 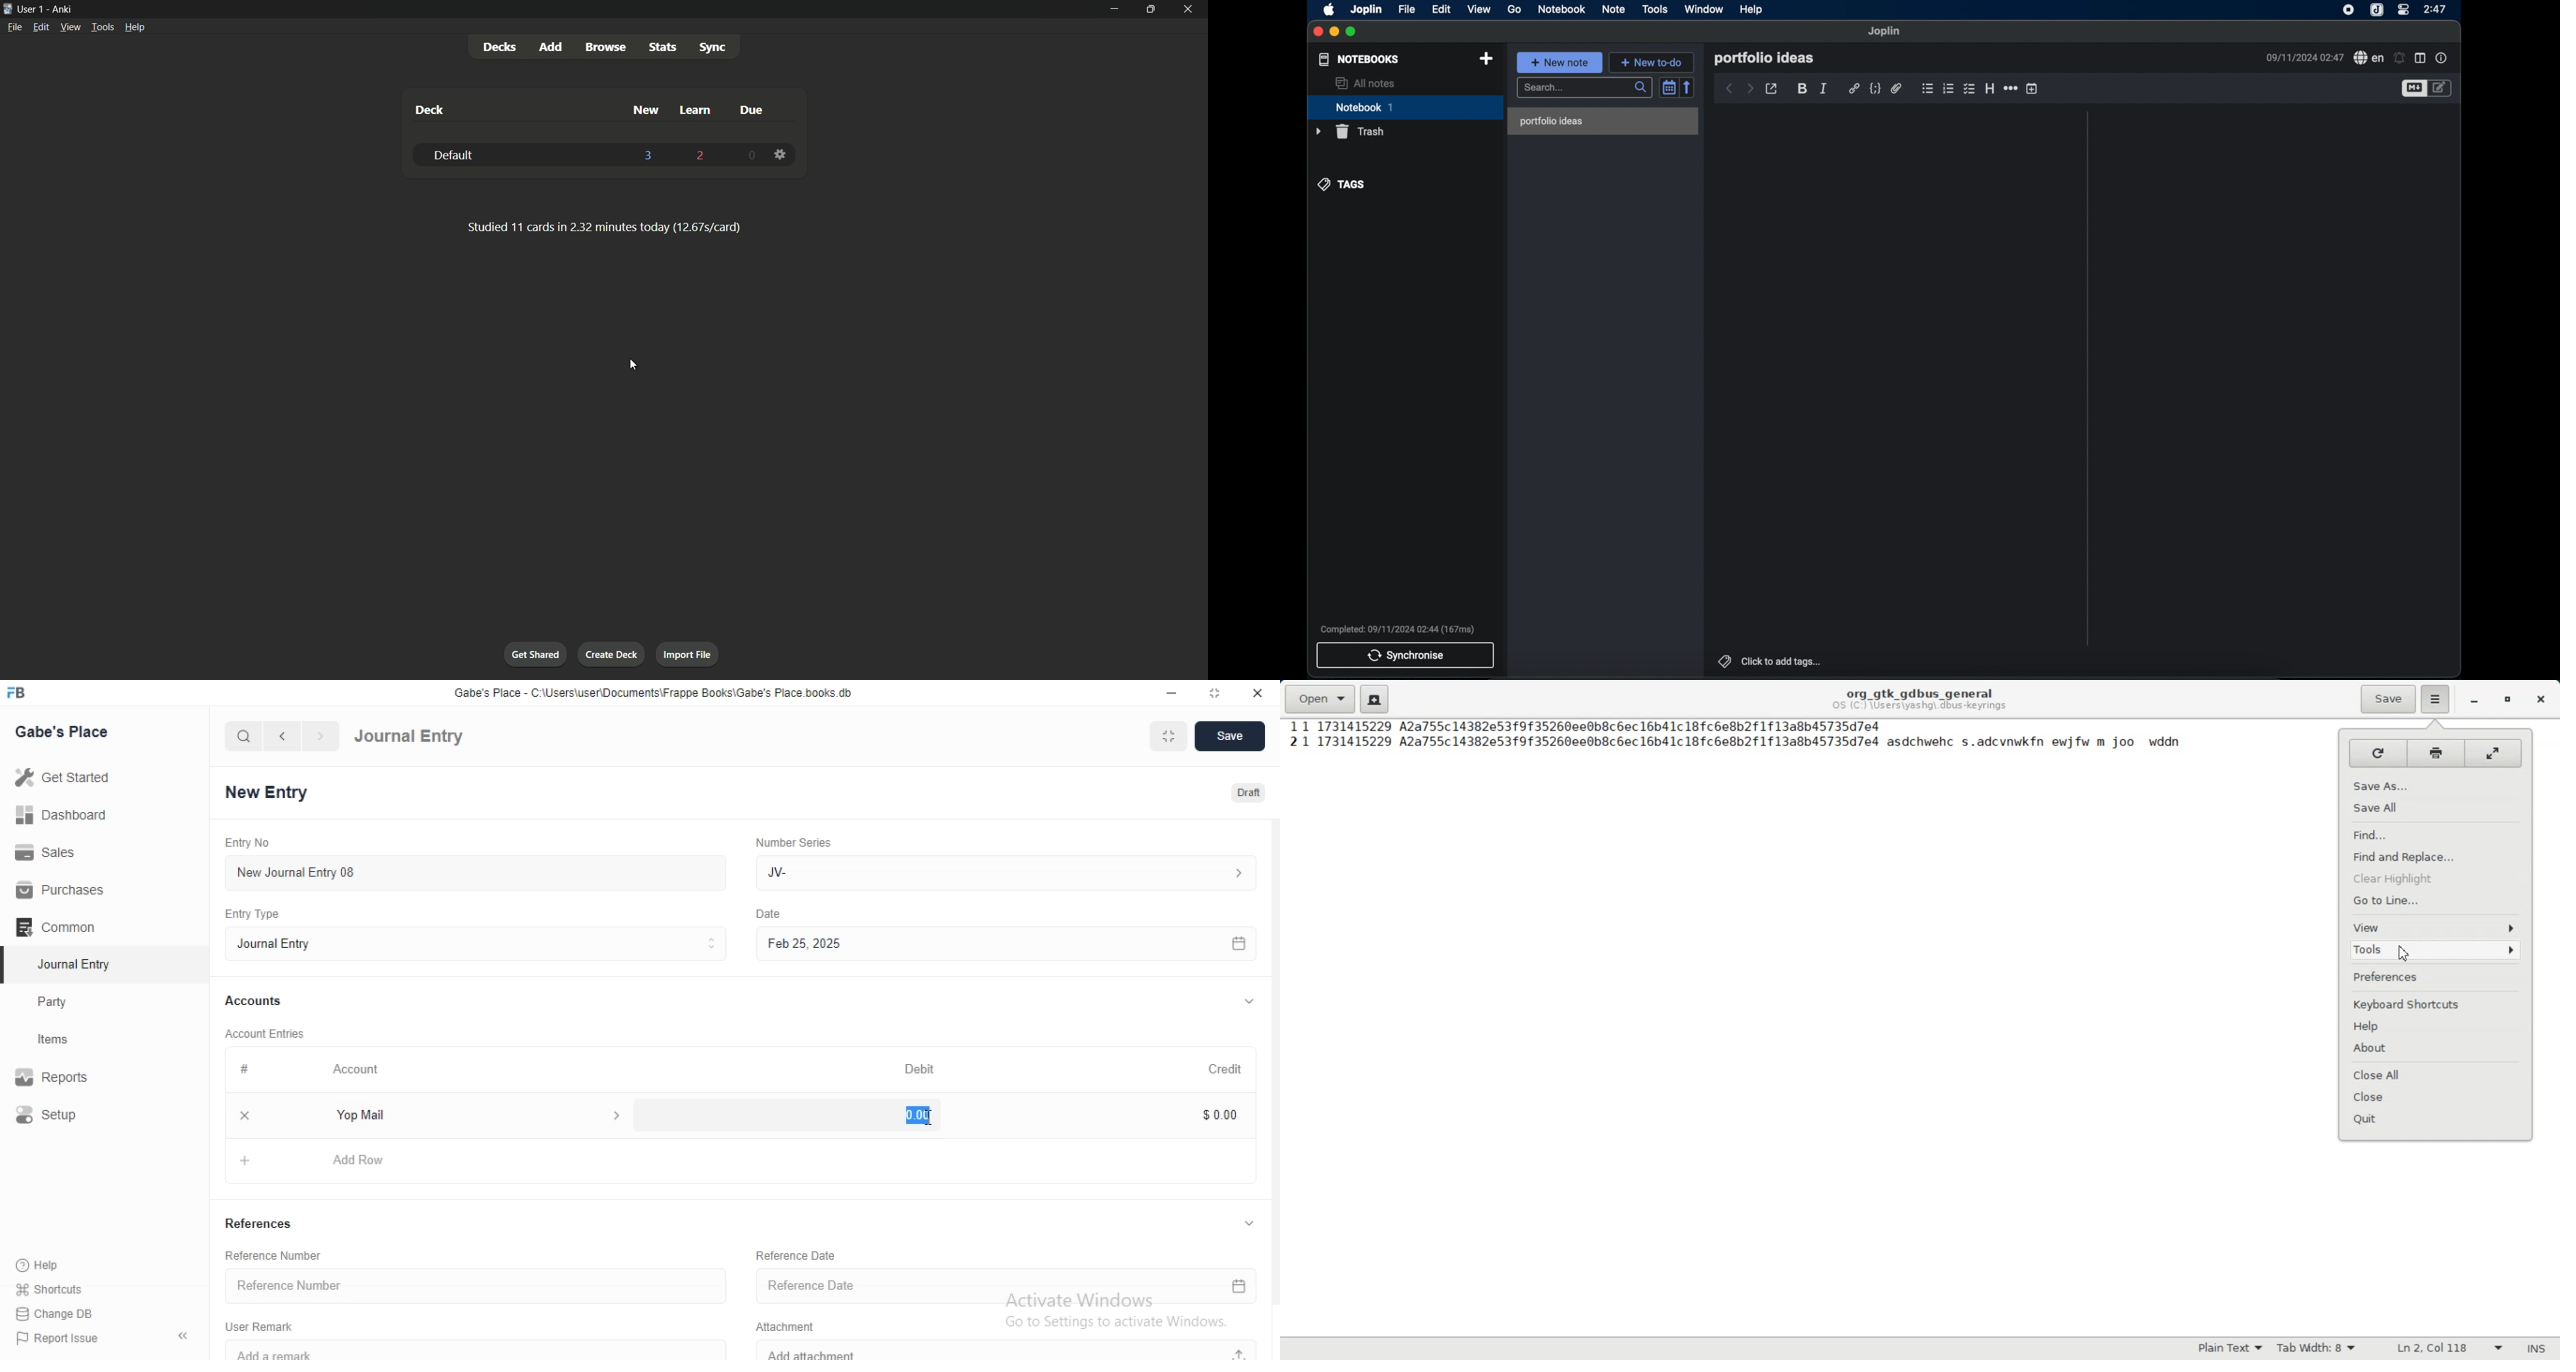 What do you see at coordinates (1170, 736) in the screenshot?
I see `Fit to Window` at bounding box center [1170, 736].